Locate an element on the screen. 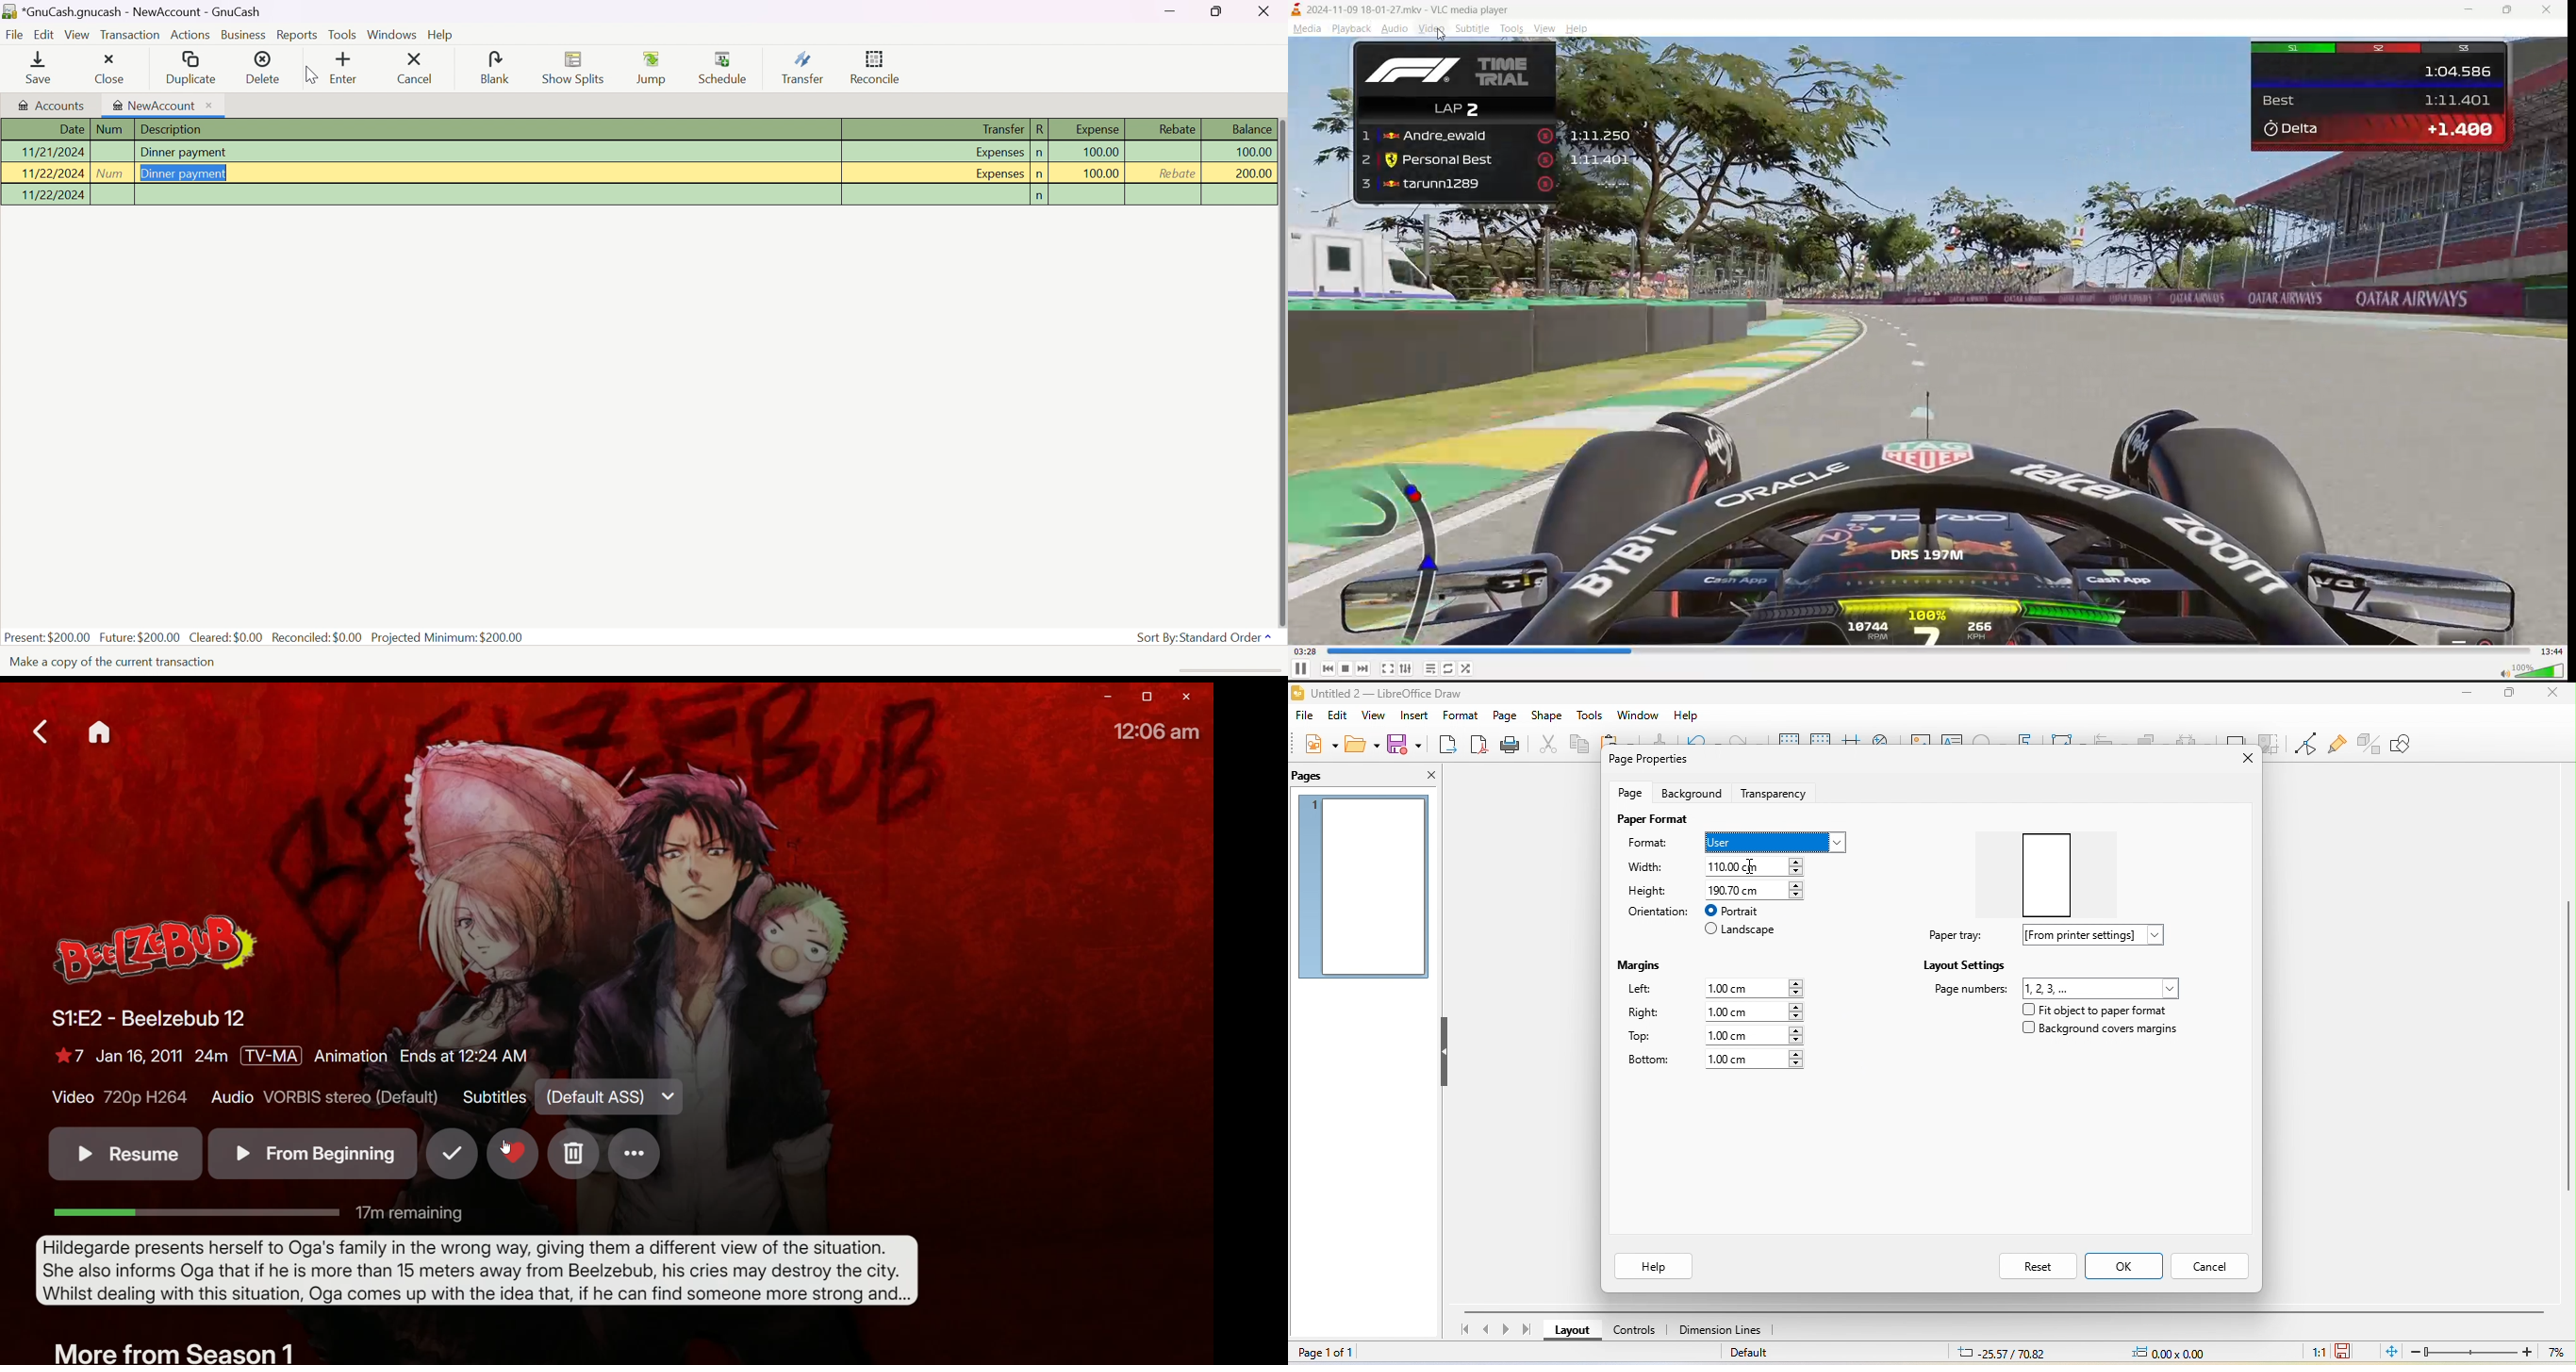 This screenshot has width=2576, height=1372. NewAccount is located at coordinates (163, 106).